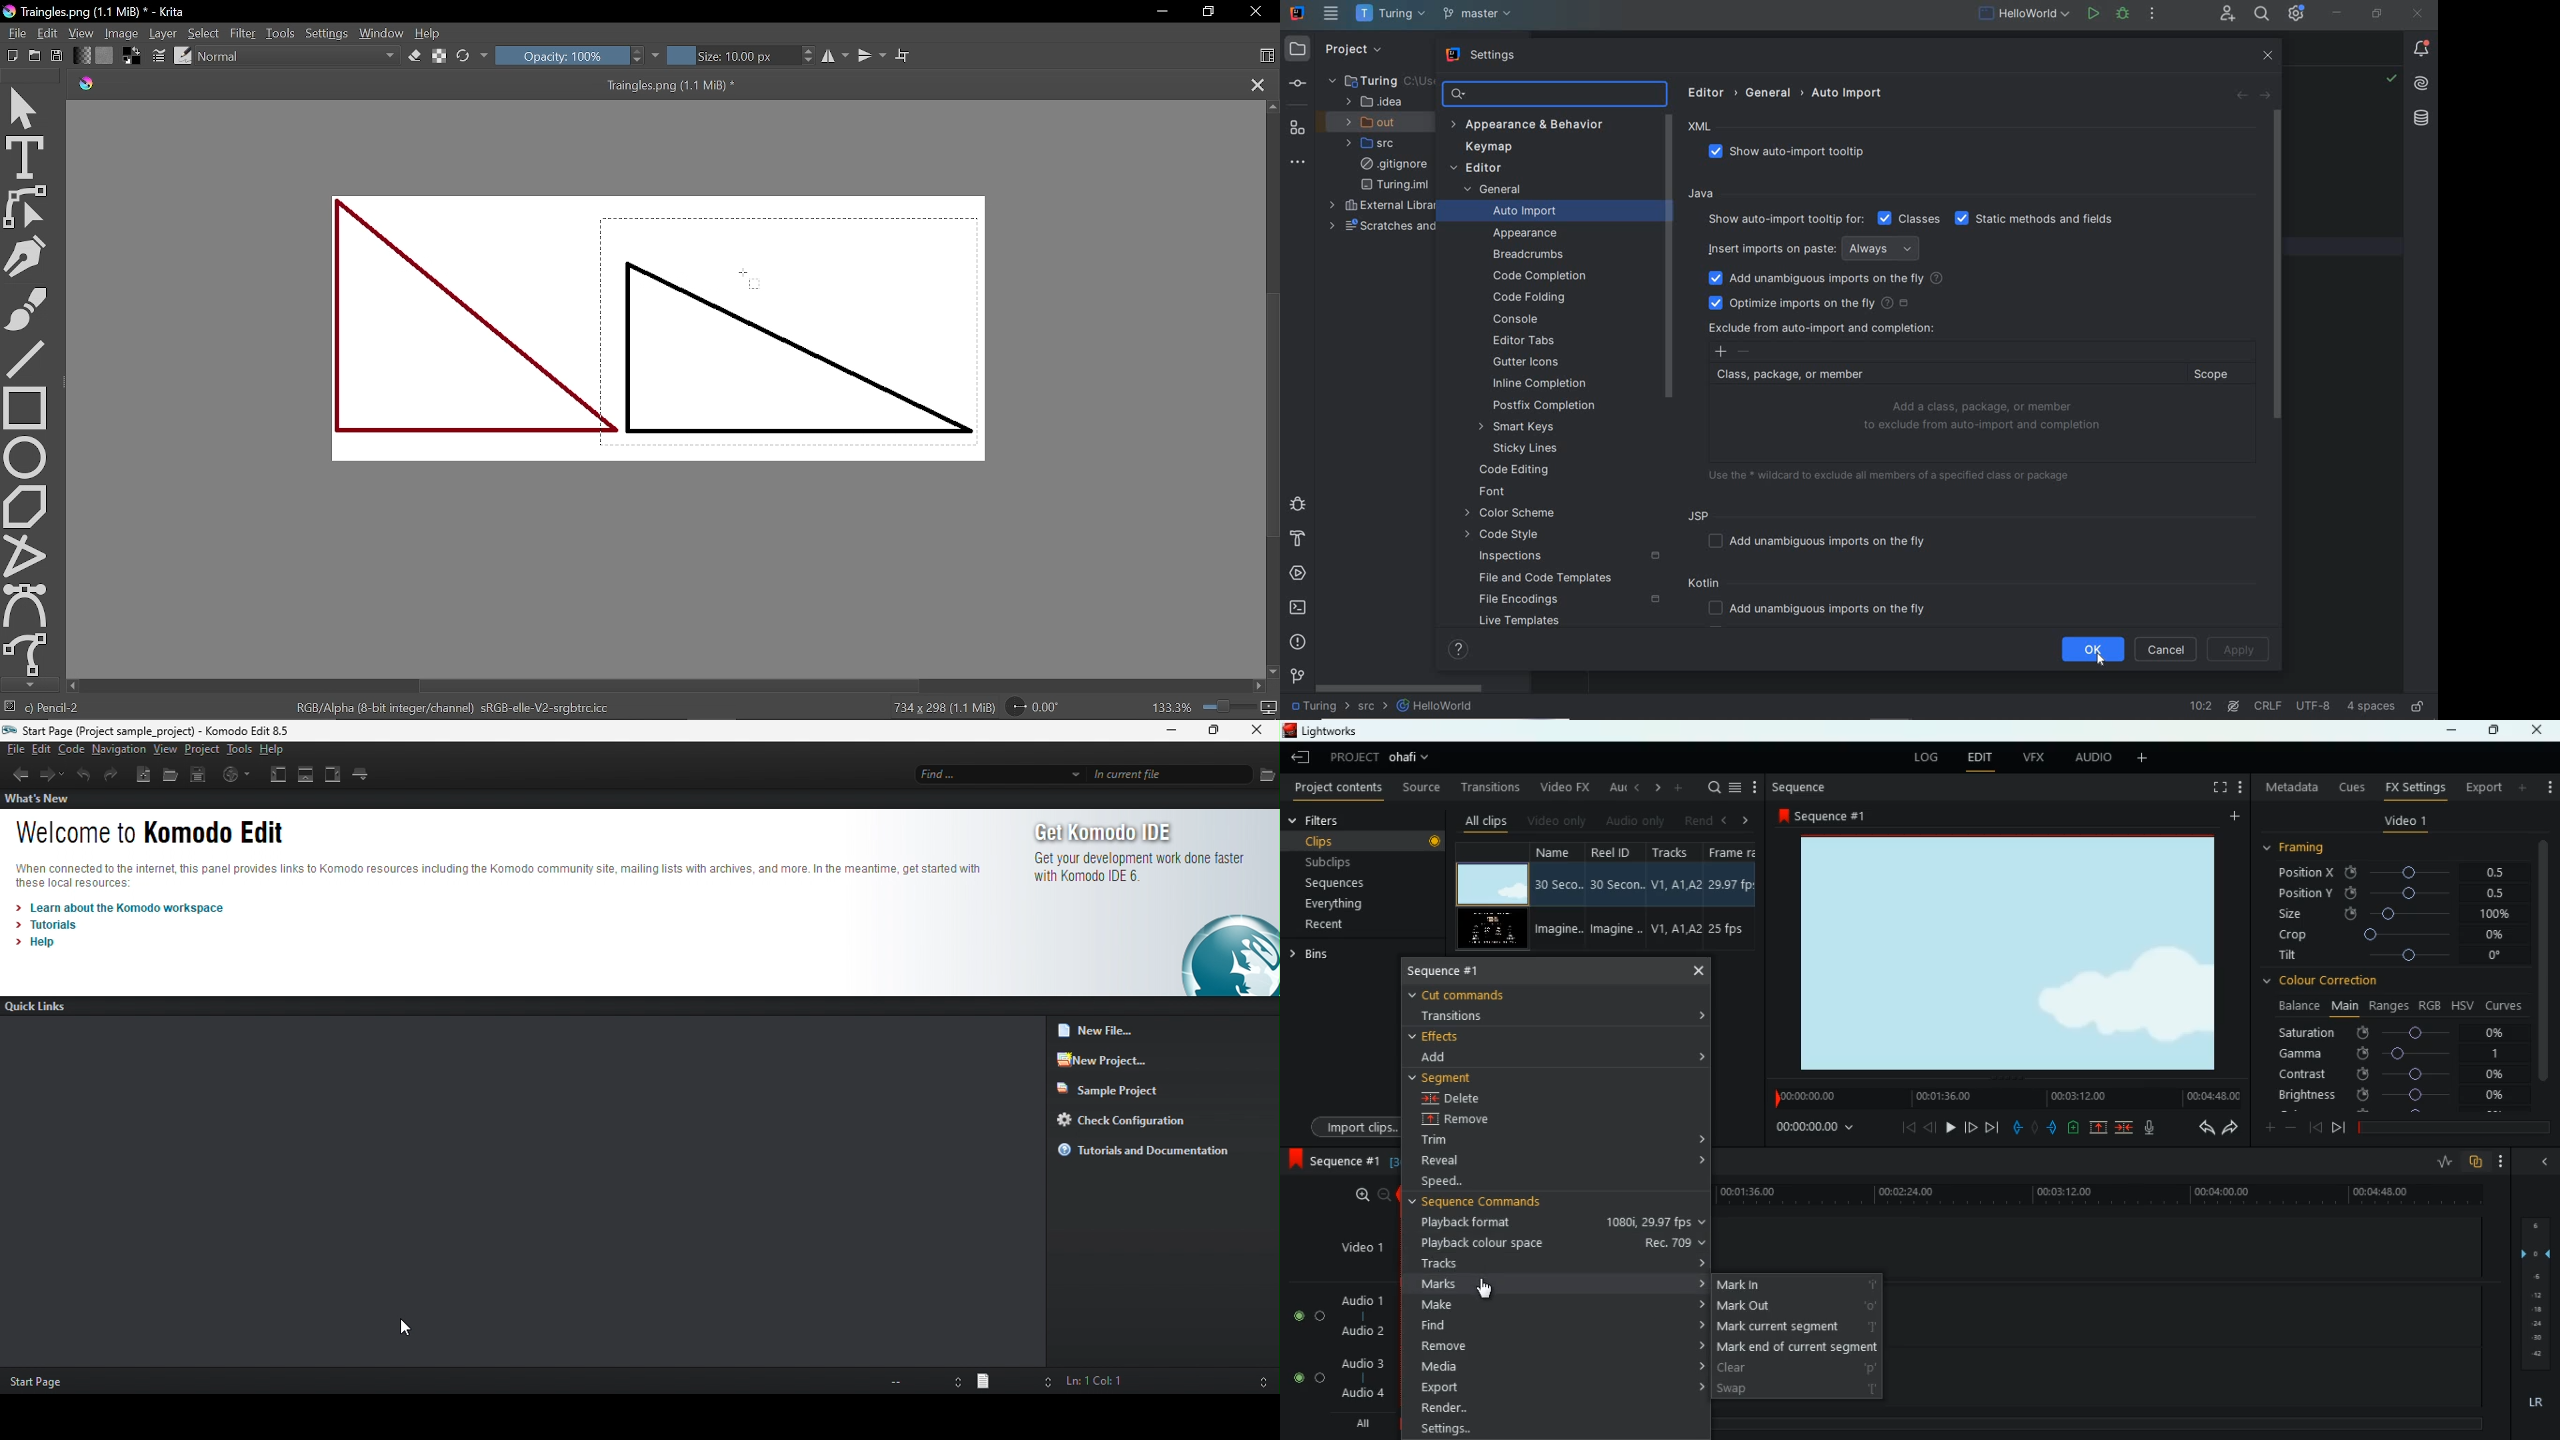  What do you see at coordinates (1506, 536) in the screenshot?
I see `CODE STYLE` at bounding box center [1506, 536].